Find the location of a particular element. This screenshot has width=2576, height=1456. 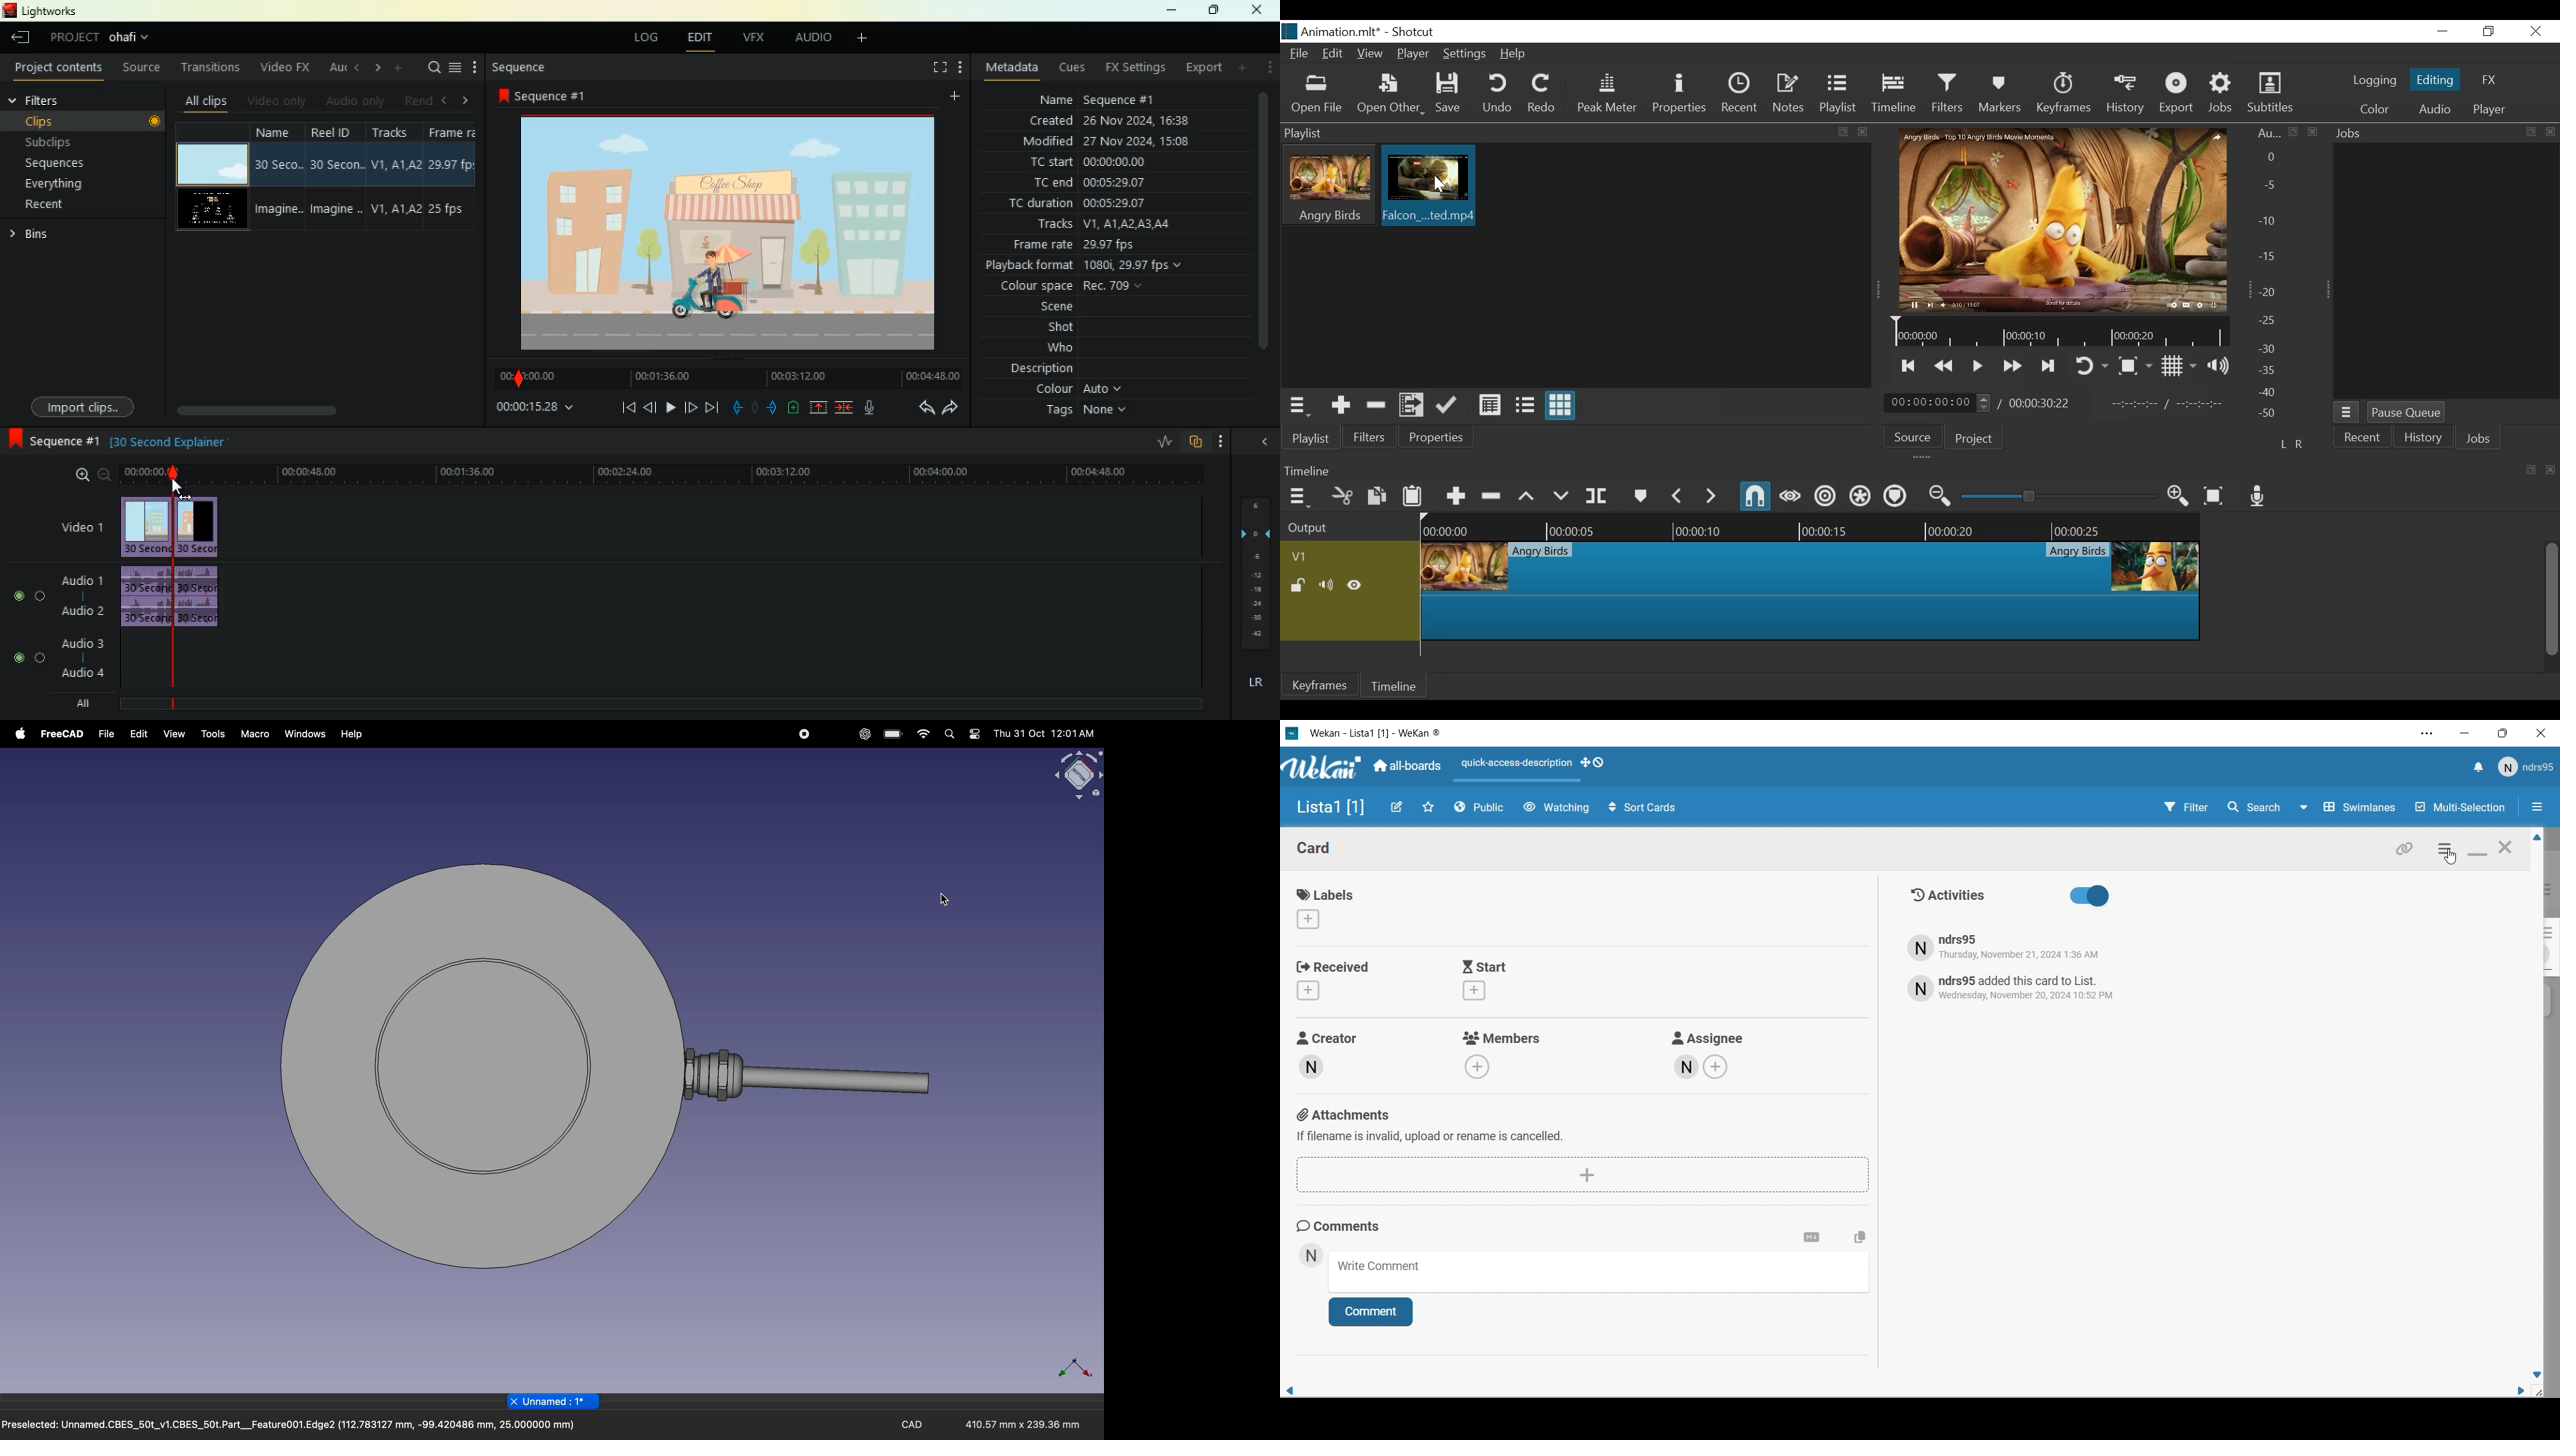

playback format is located at coordinates (1029, 266).